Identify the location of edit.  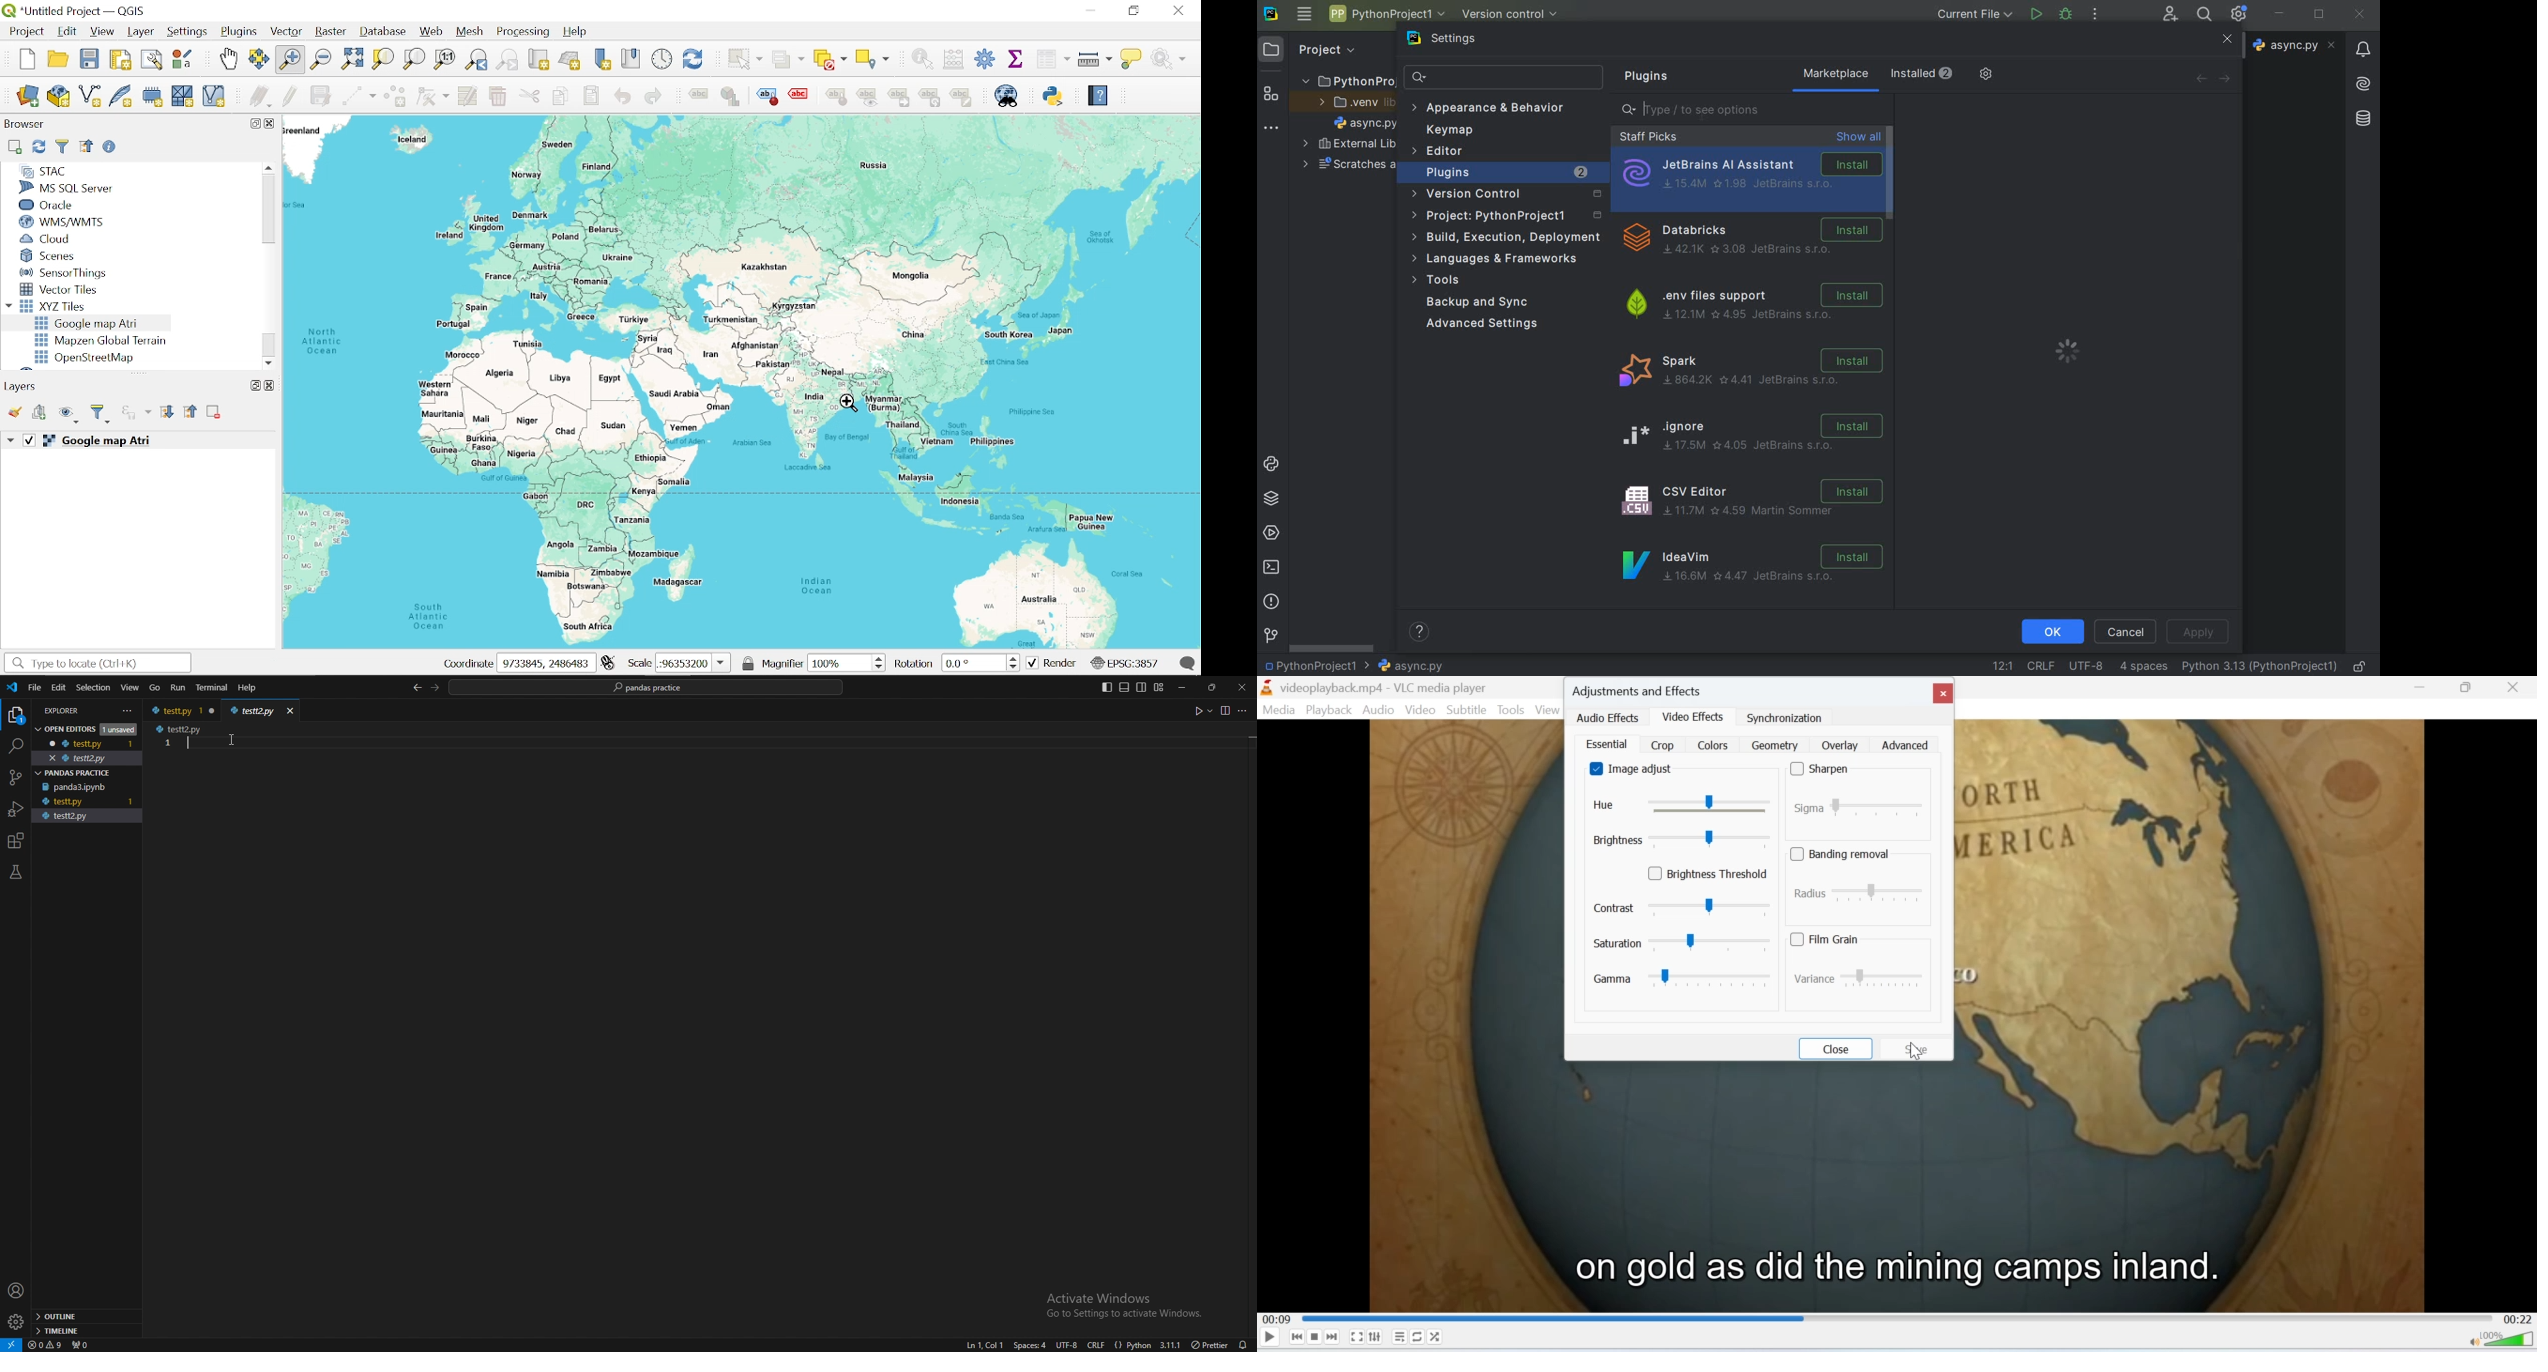
(60, 687).